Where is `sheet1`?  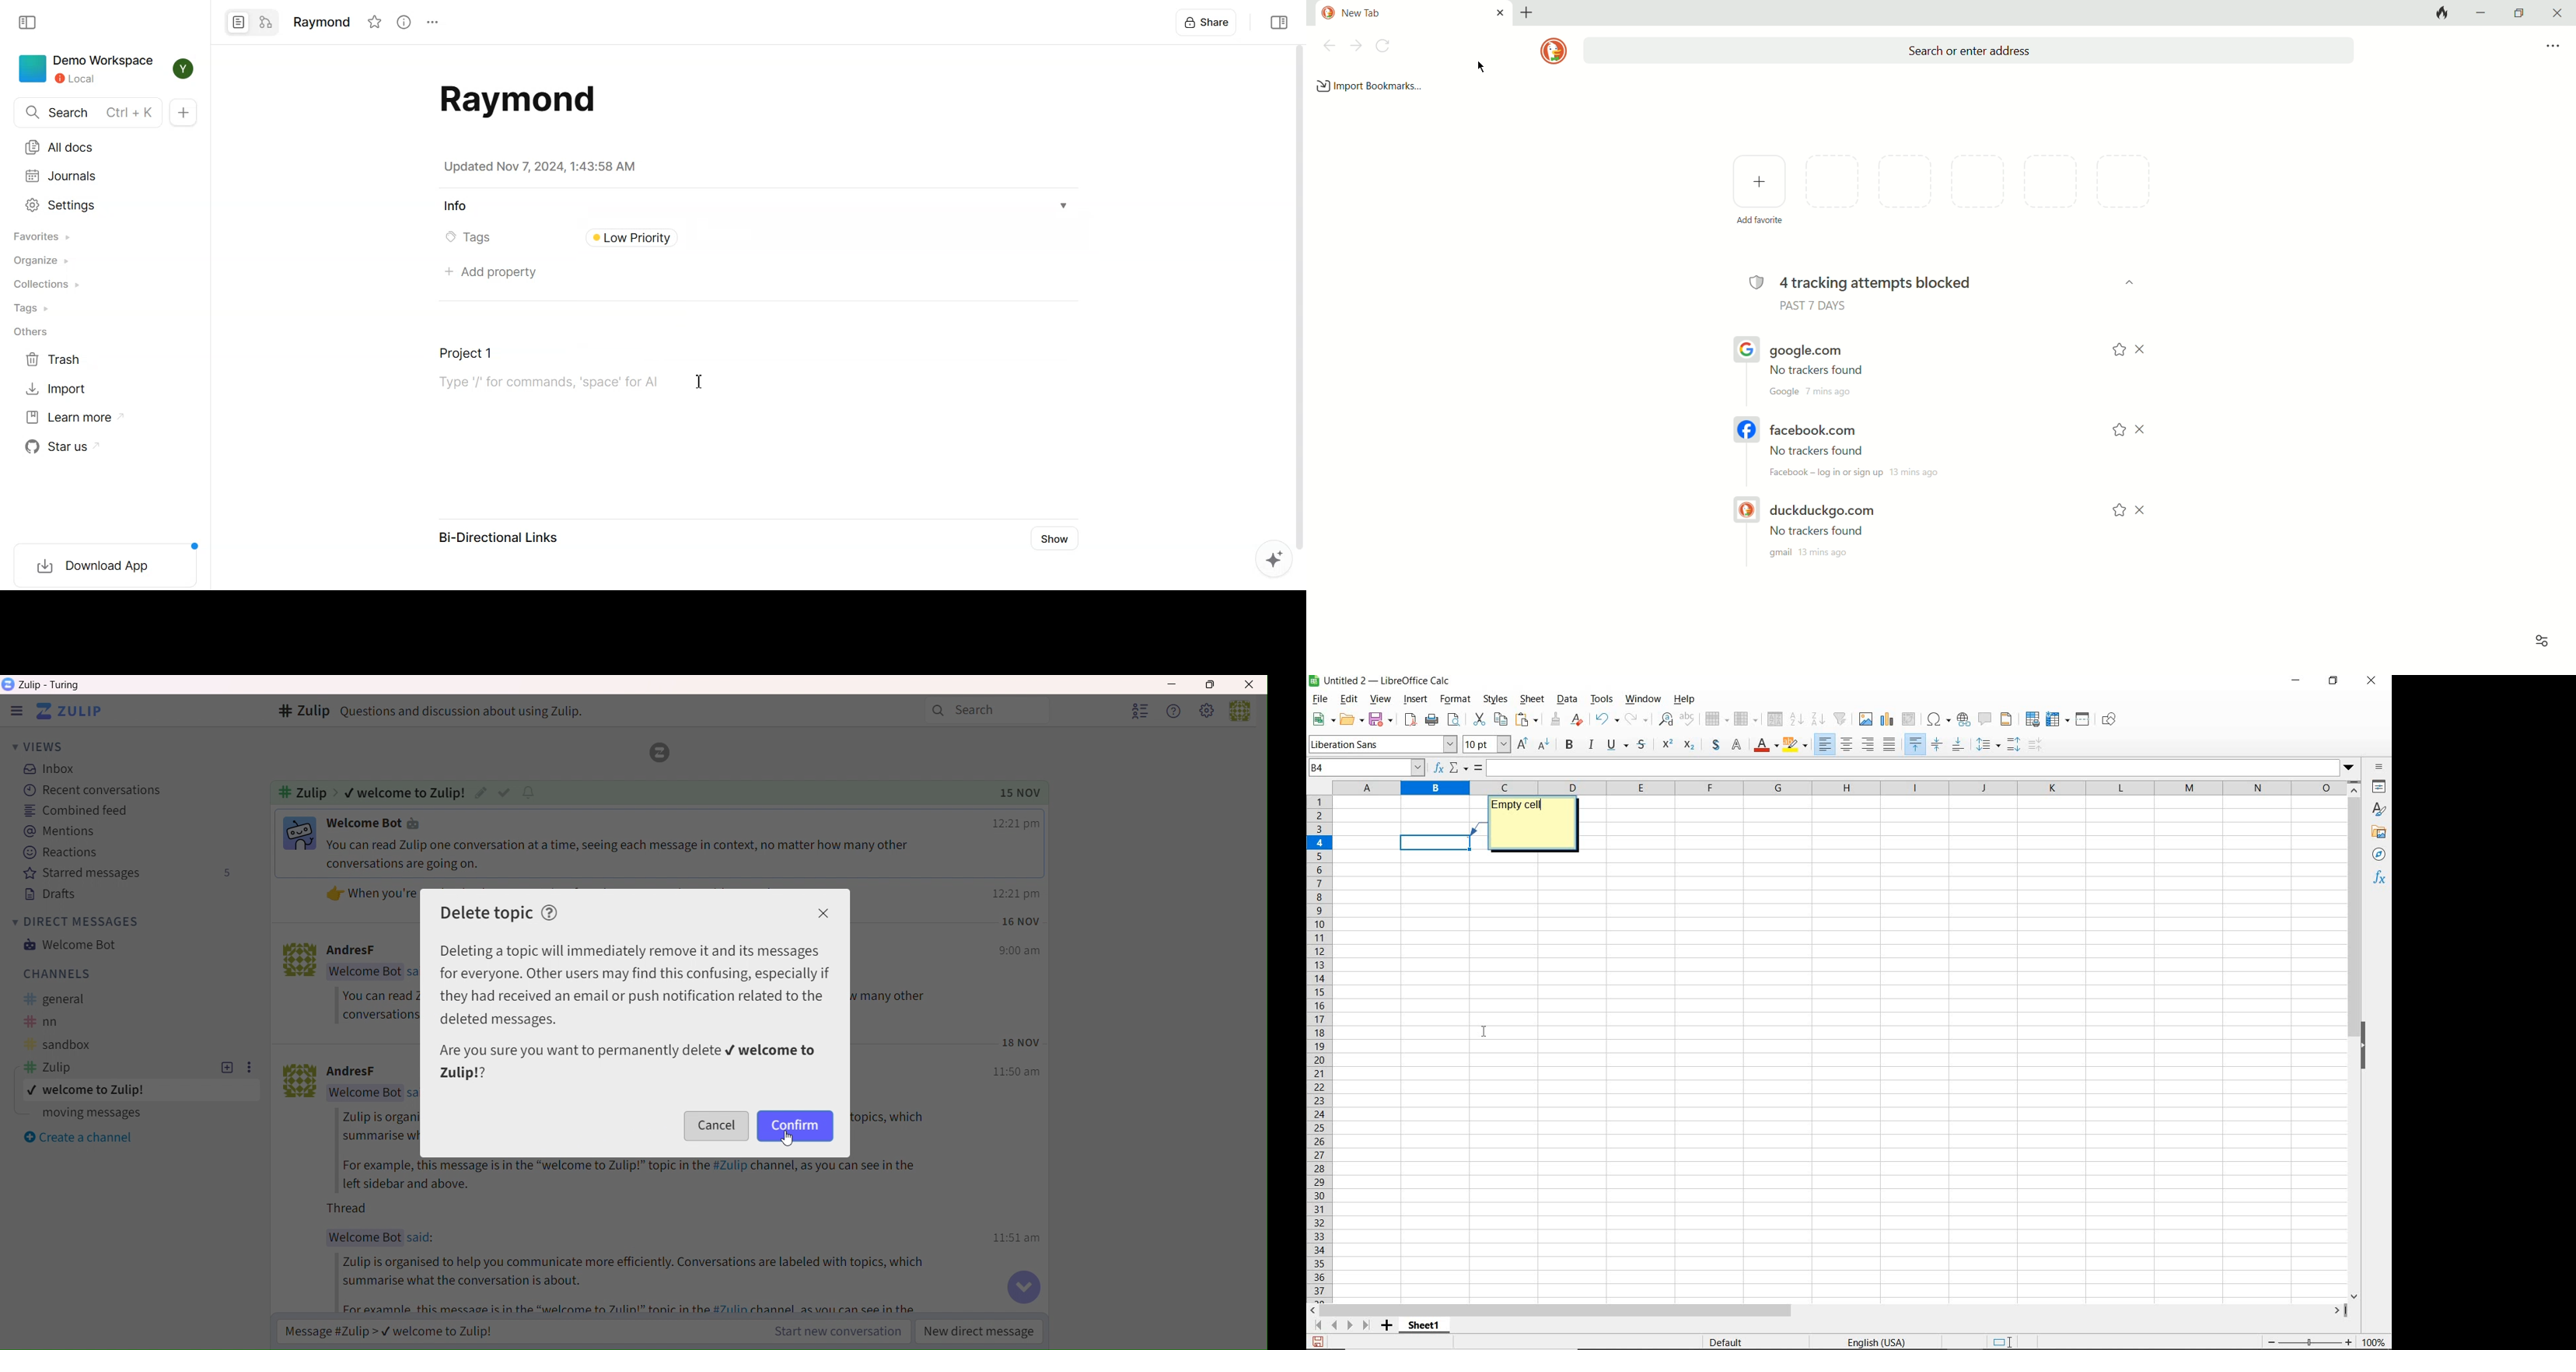 sheet1 is located at coordinates (1427, 1327).